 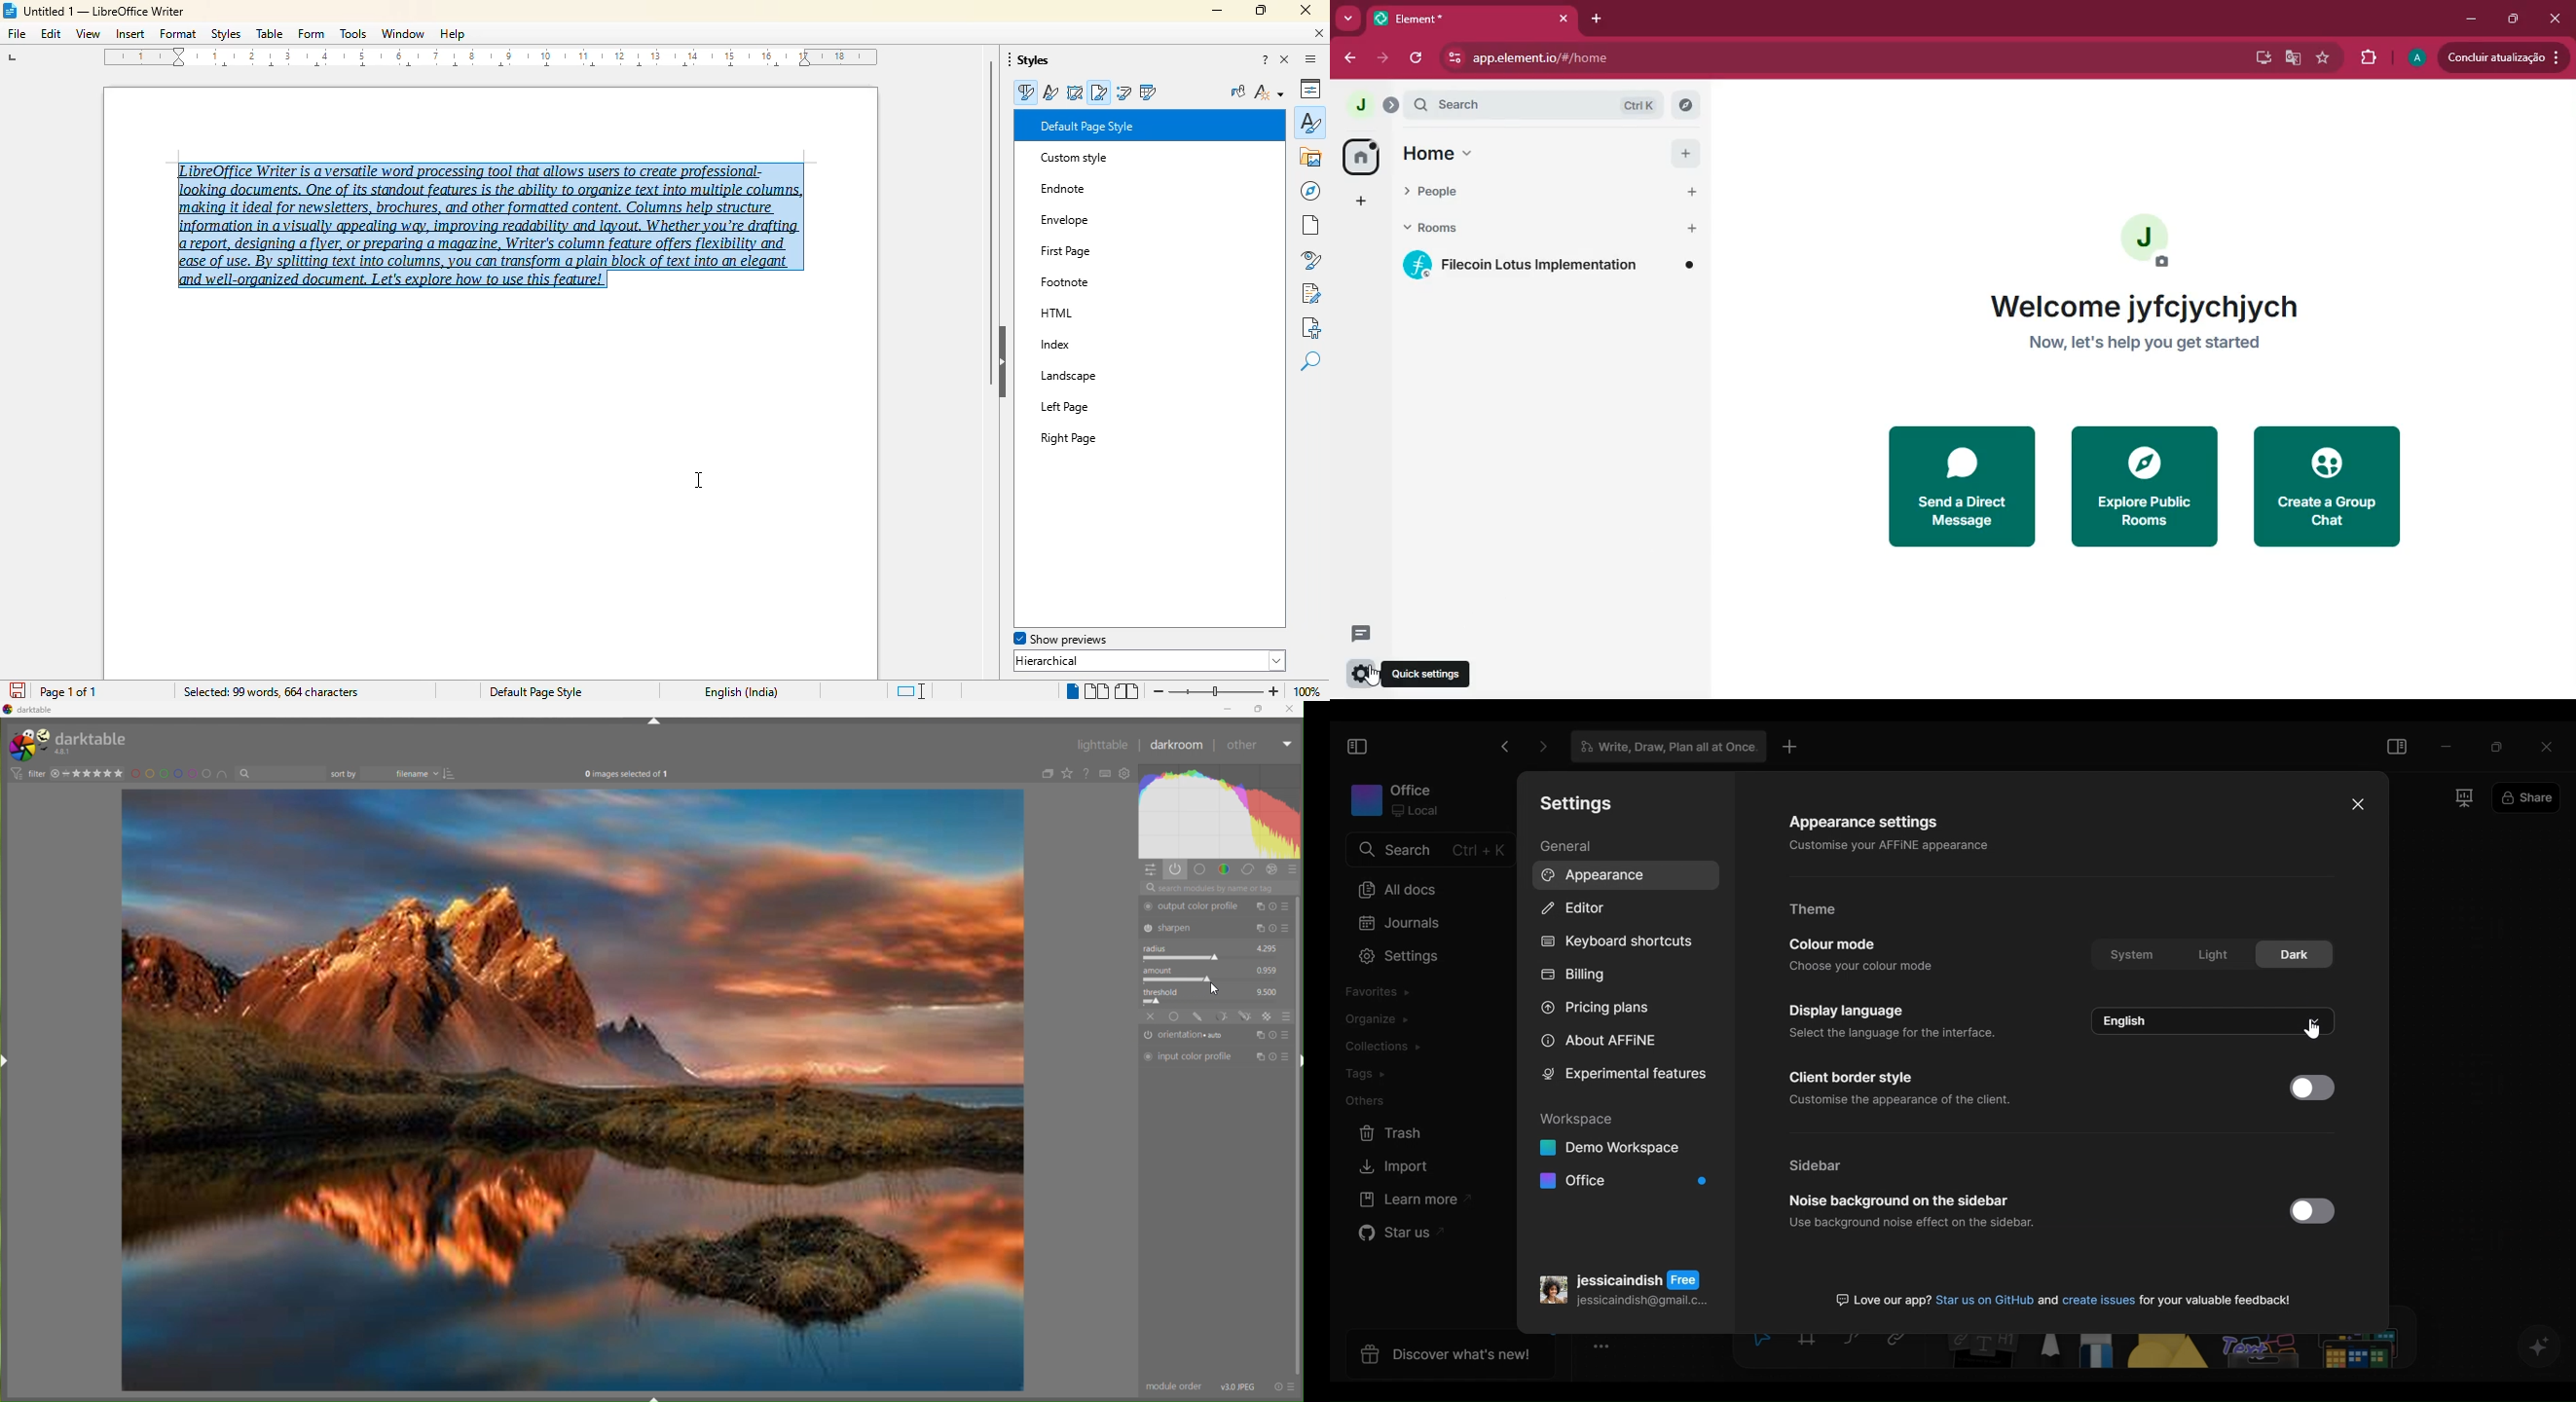 What do you see at coordinates (1306, 10) in the screenshot?
I see `close ` at bounding box center [1306, 10].